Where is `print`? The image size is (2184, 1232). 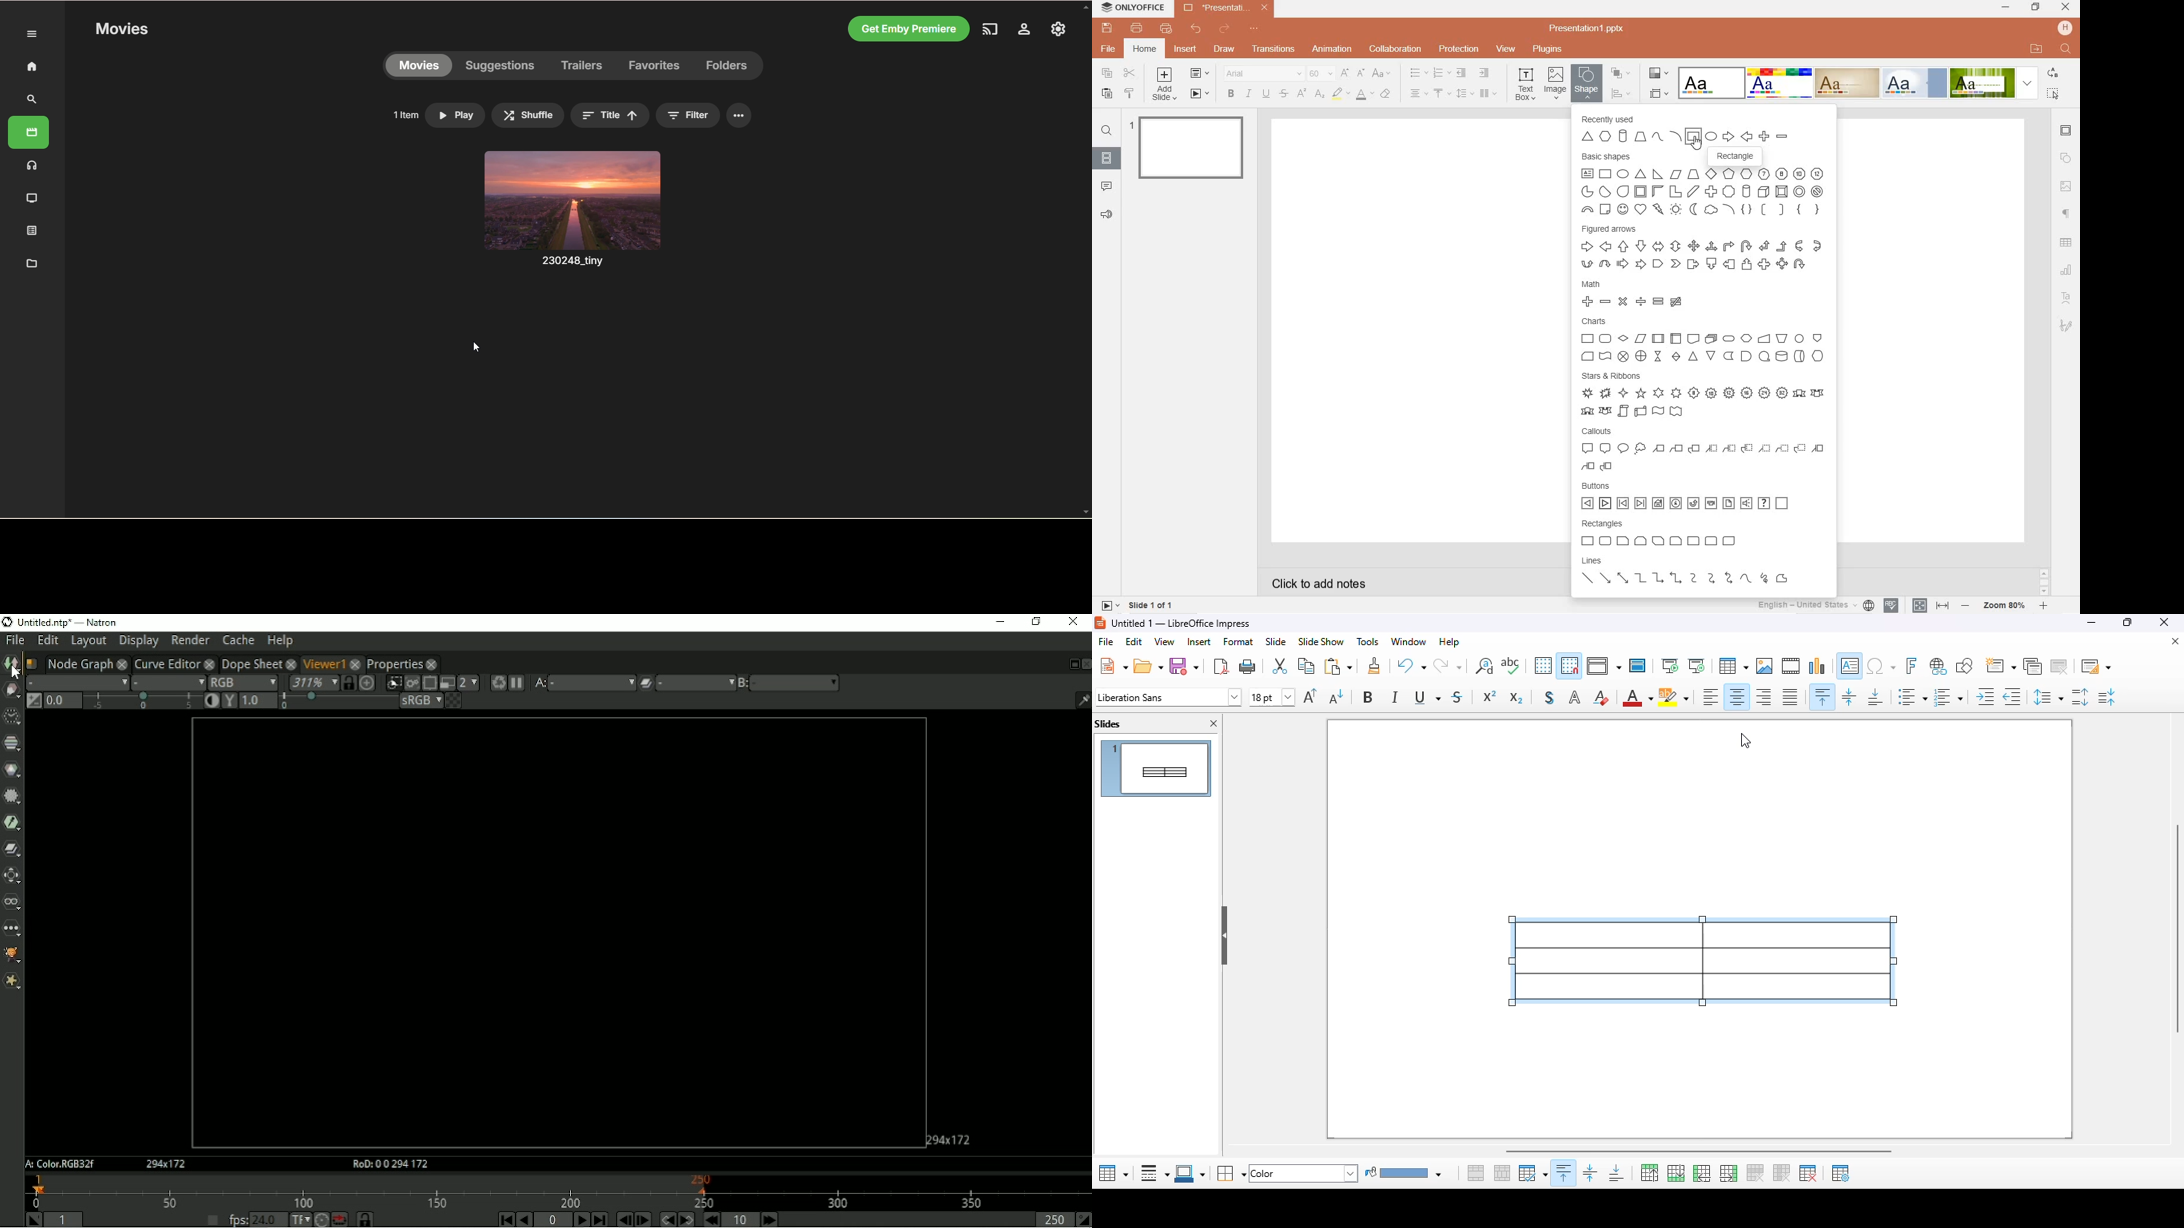 print is located at coordinates (1248, 667).